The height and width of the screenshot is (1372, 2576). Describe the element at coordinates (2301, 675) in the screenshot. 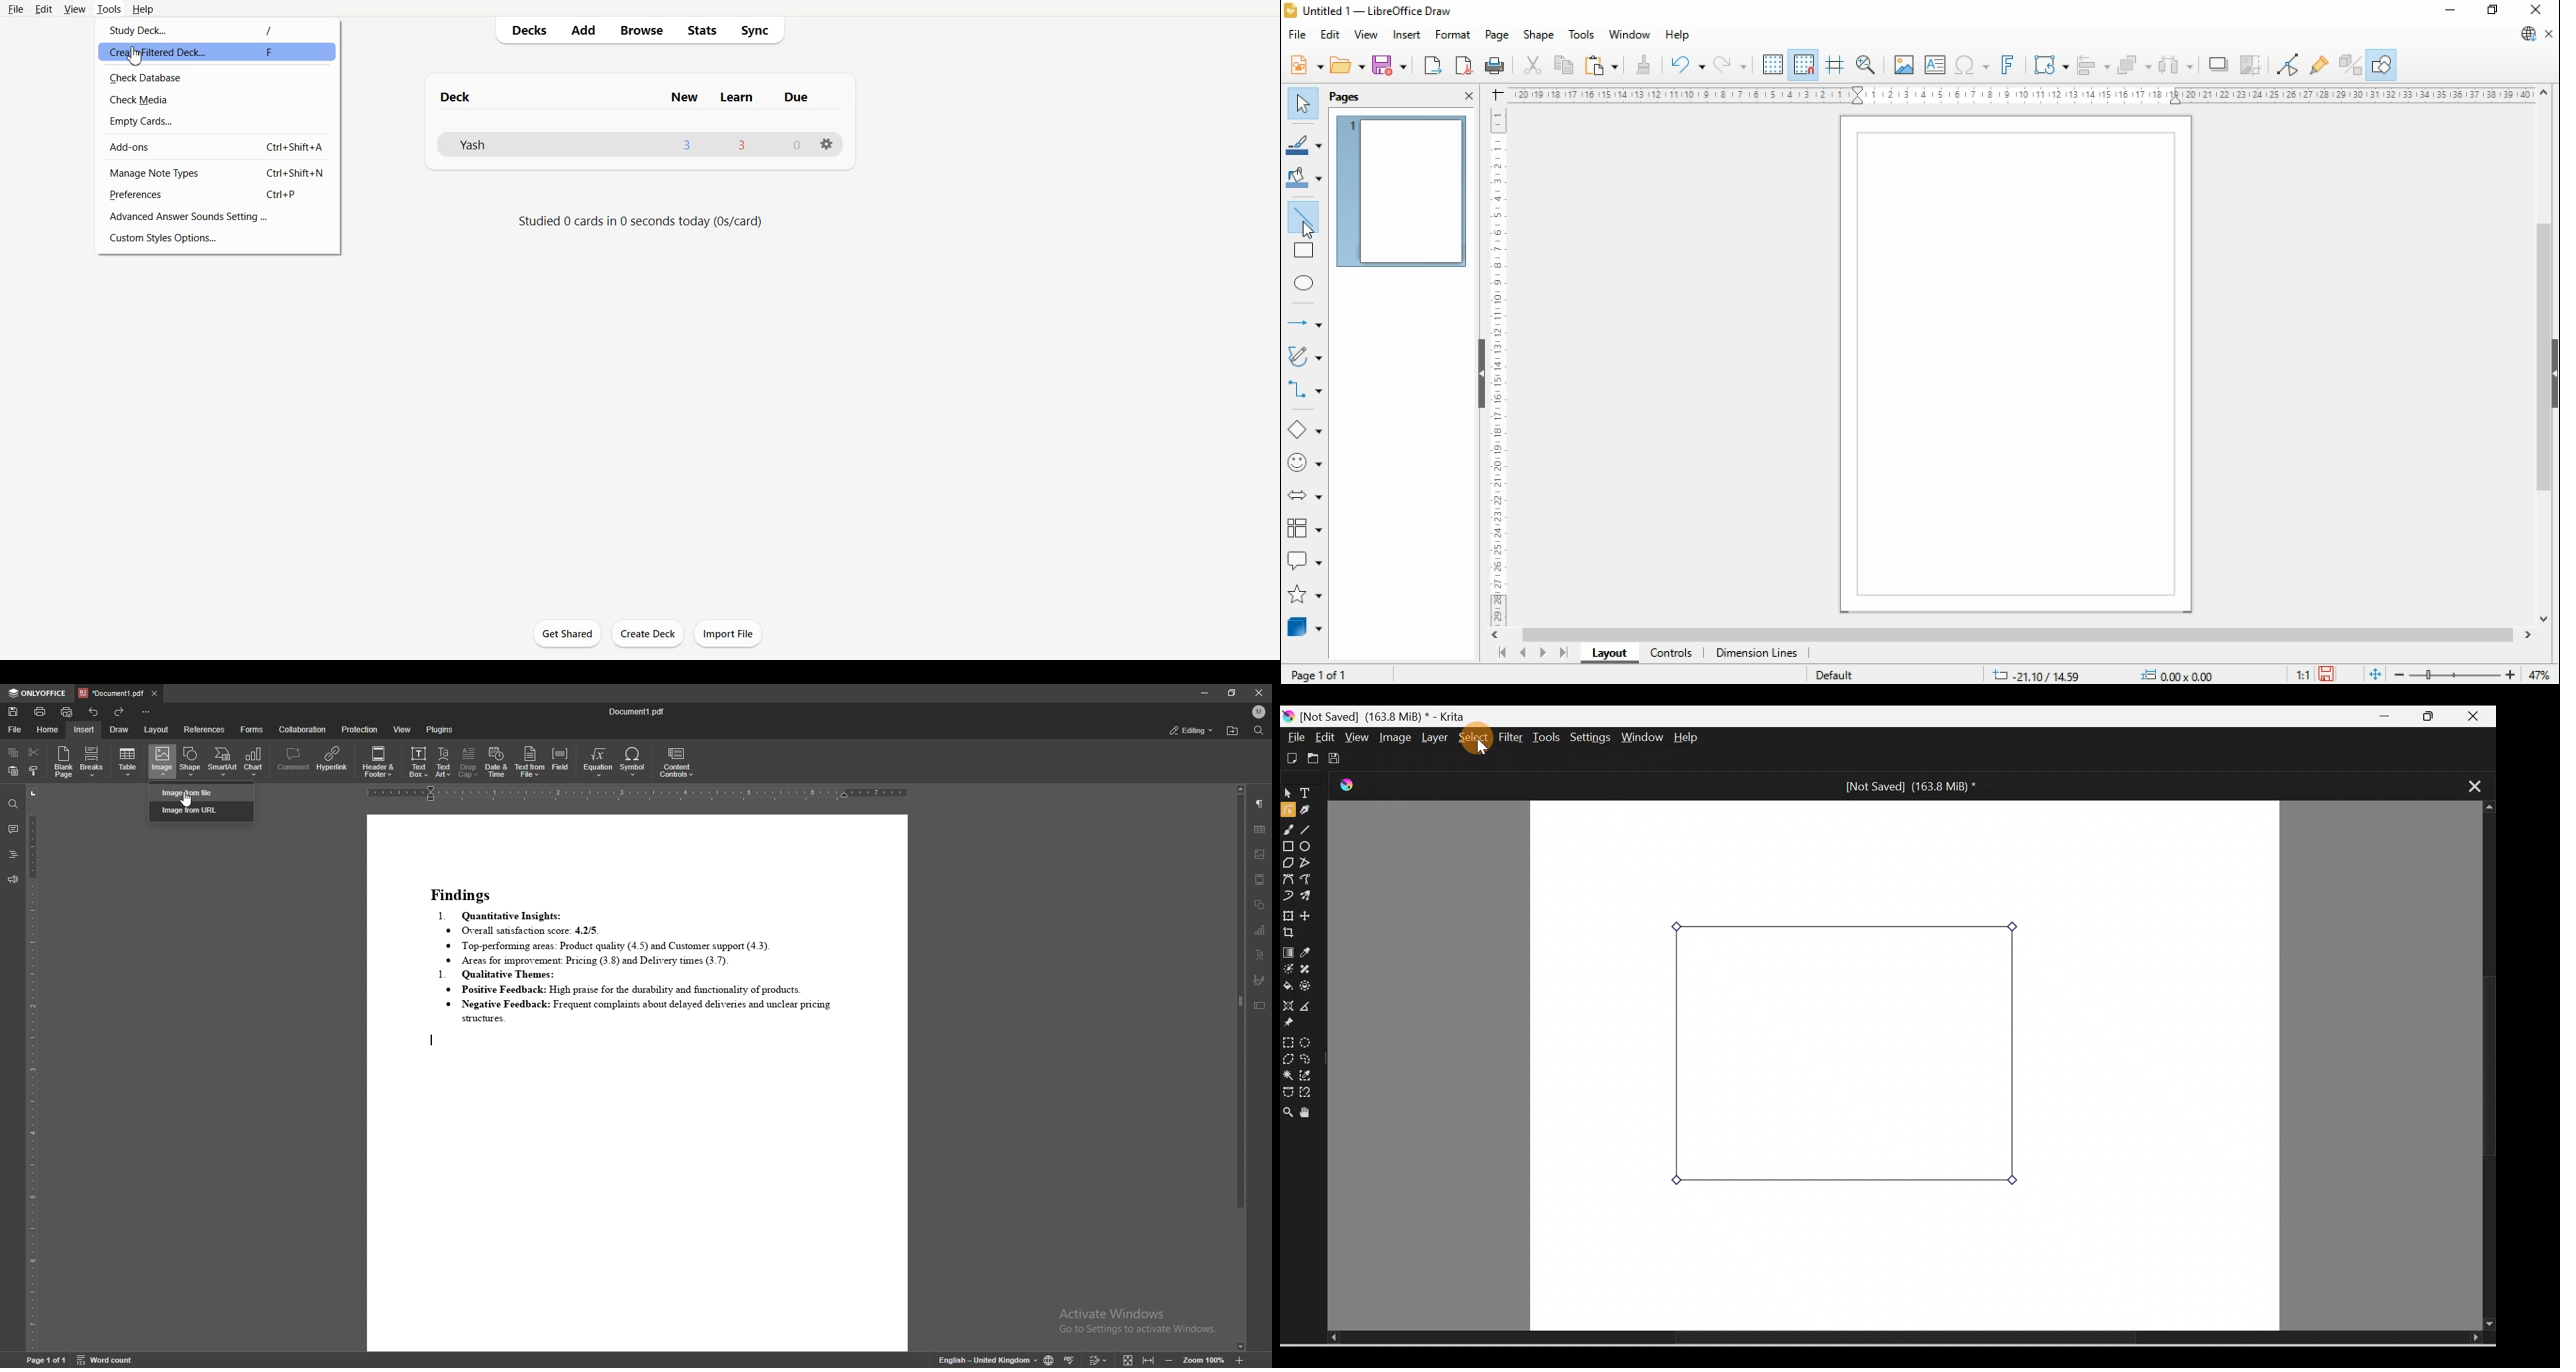

I see `1:1` at that location.